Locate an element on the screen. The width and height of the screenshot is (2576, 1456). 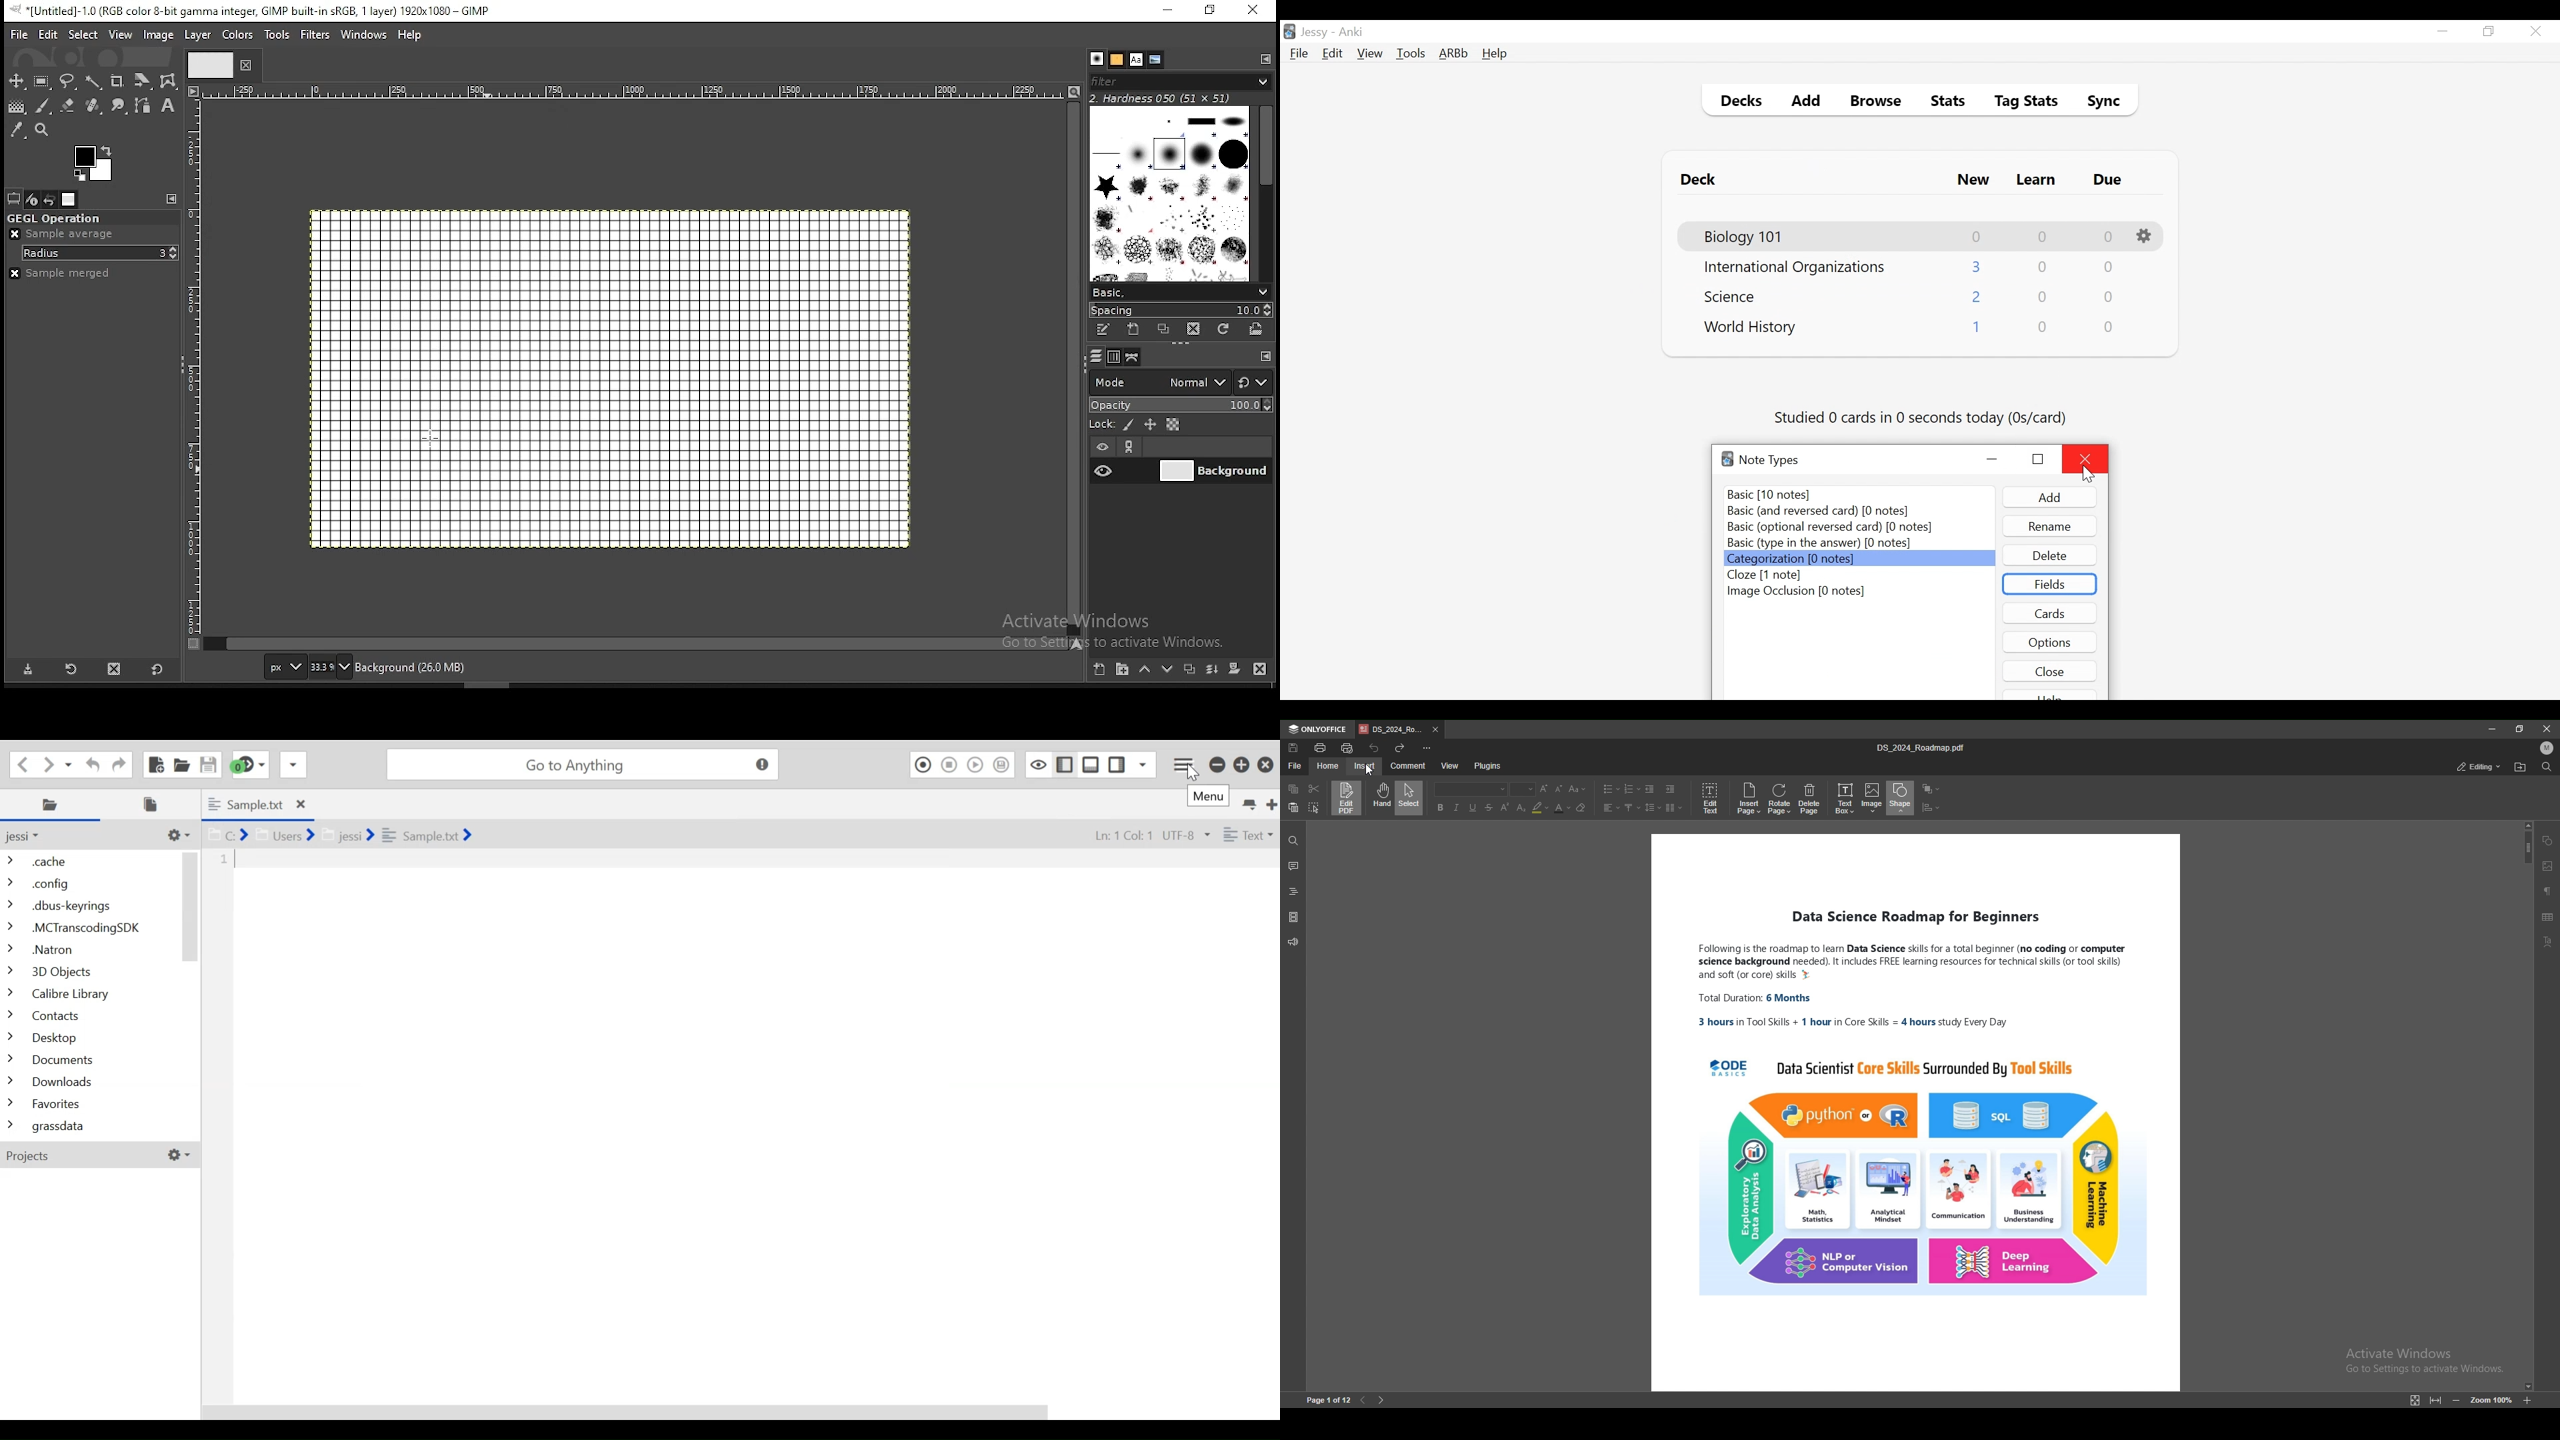
Browse is located at coordinates (1878, 103).